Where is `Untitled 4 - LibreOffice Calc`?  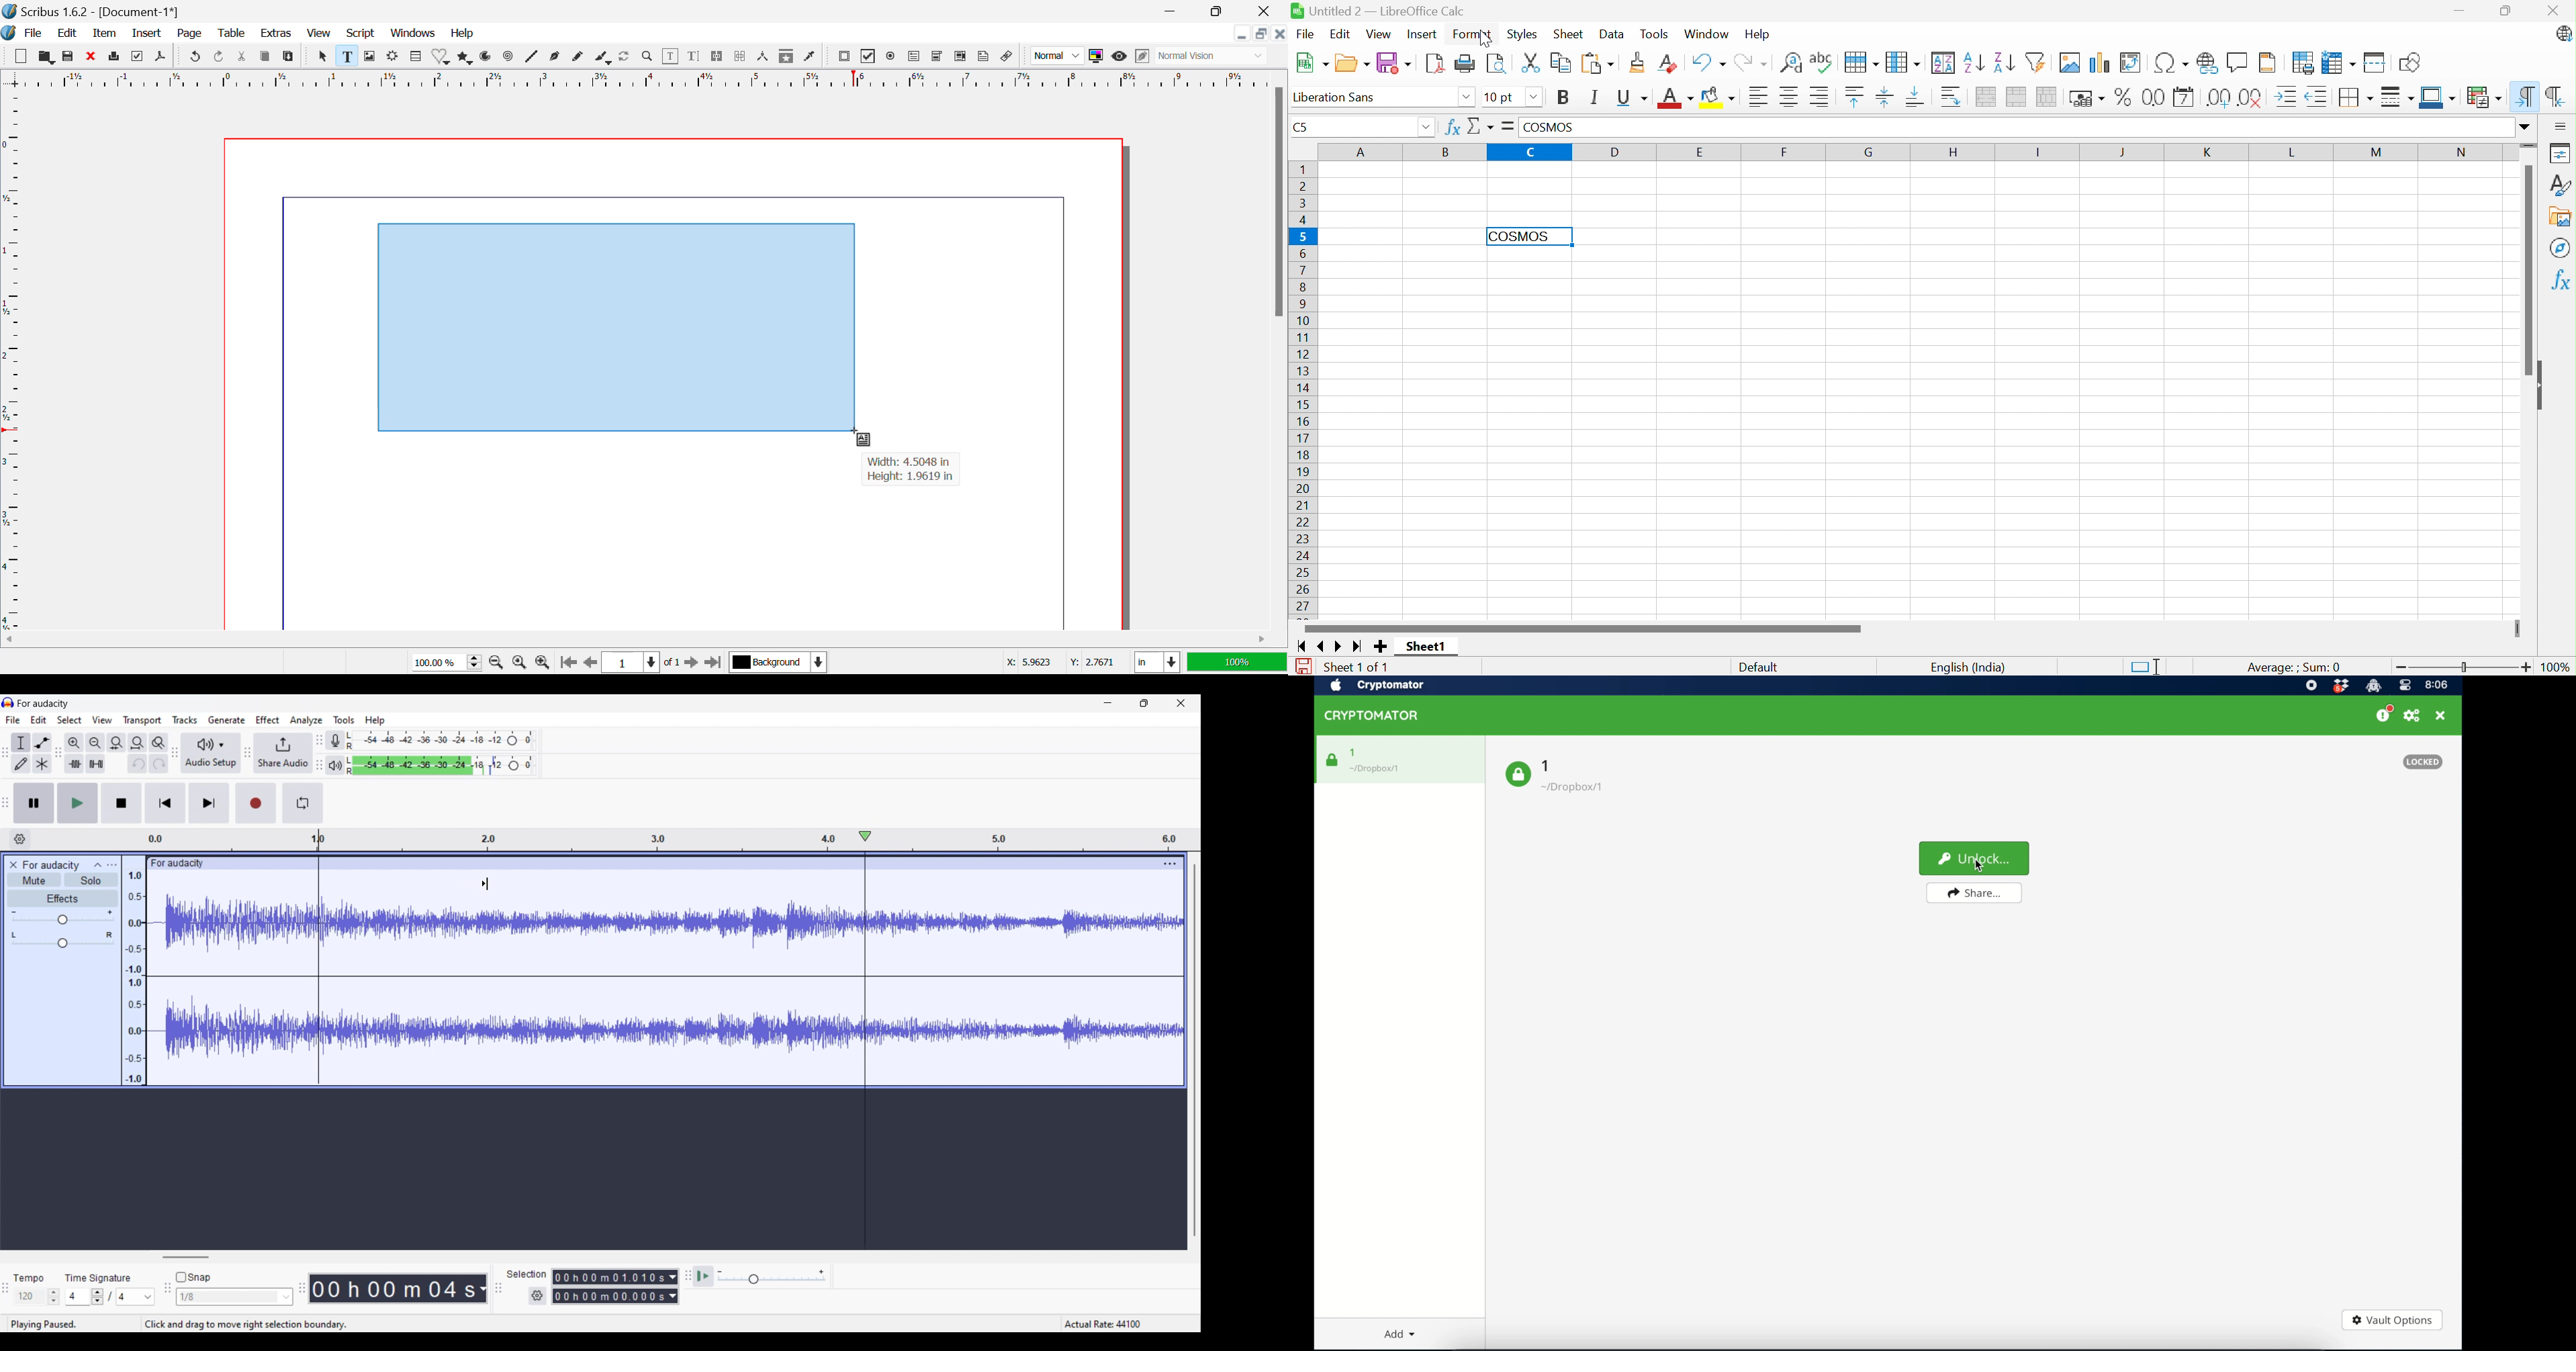
Untitled 4 - LibreOffice Calc is located at coordinates (1379, 11).